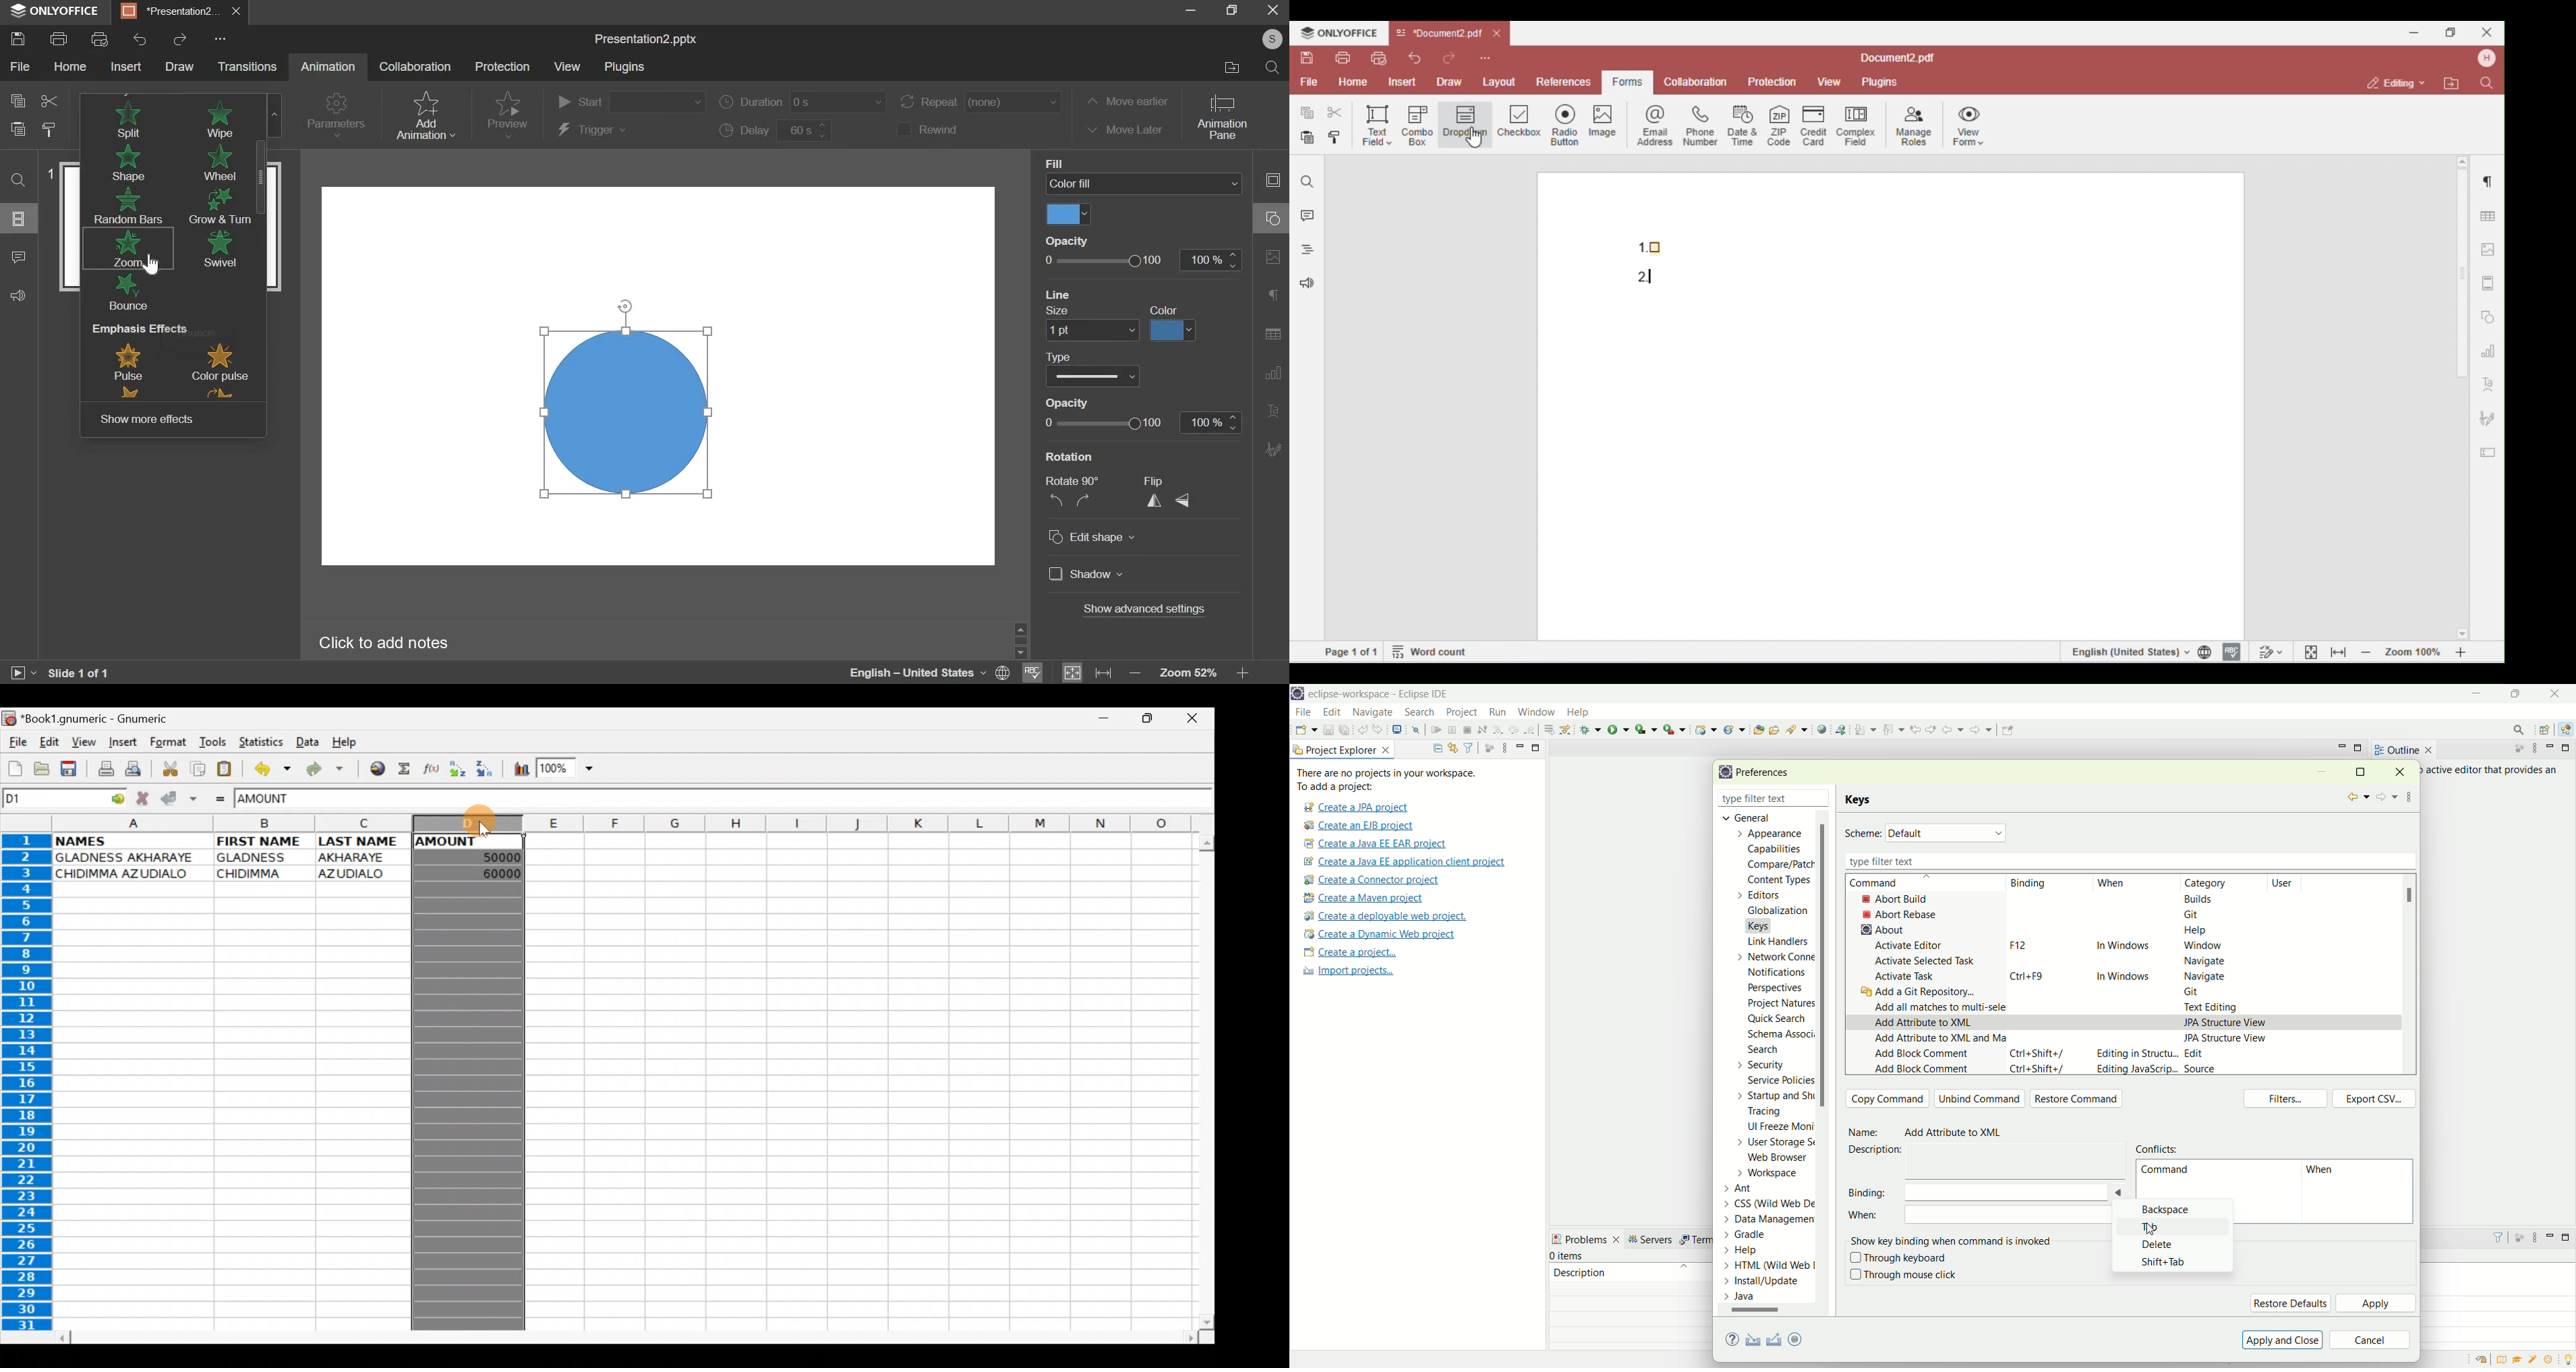  Describe the element at coordinates (39, 771) in the screenshot. I see `Open a file` at that location.